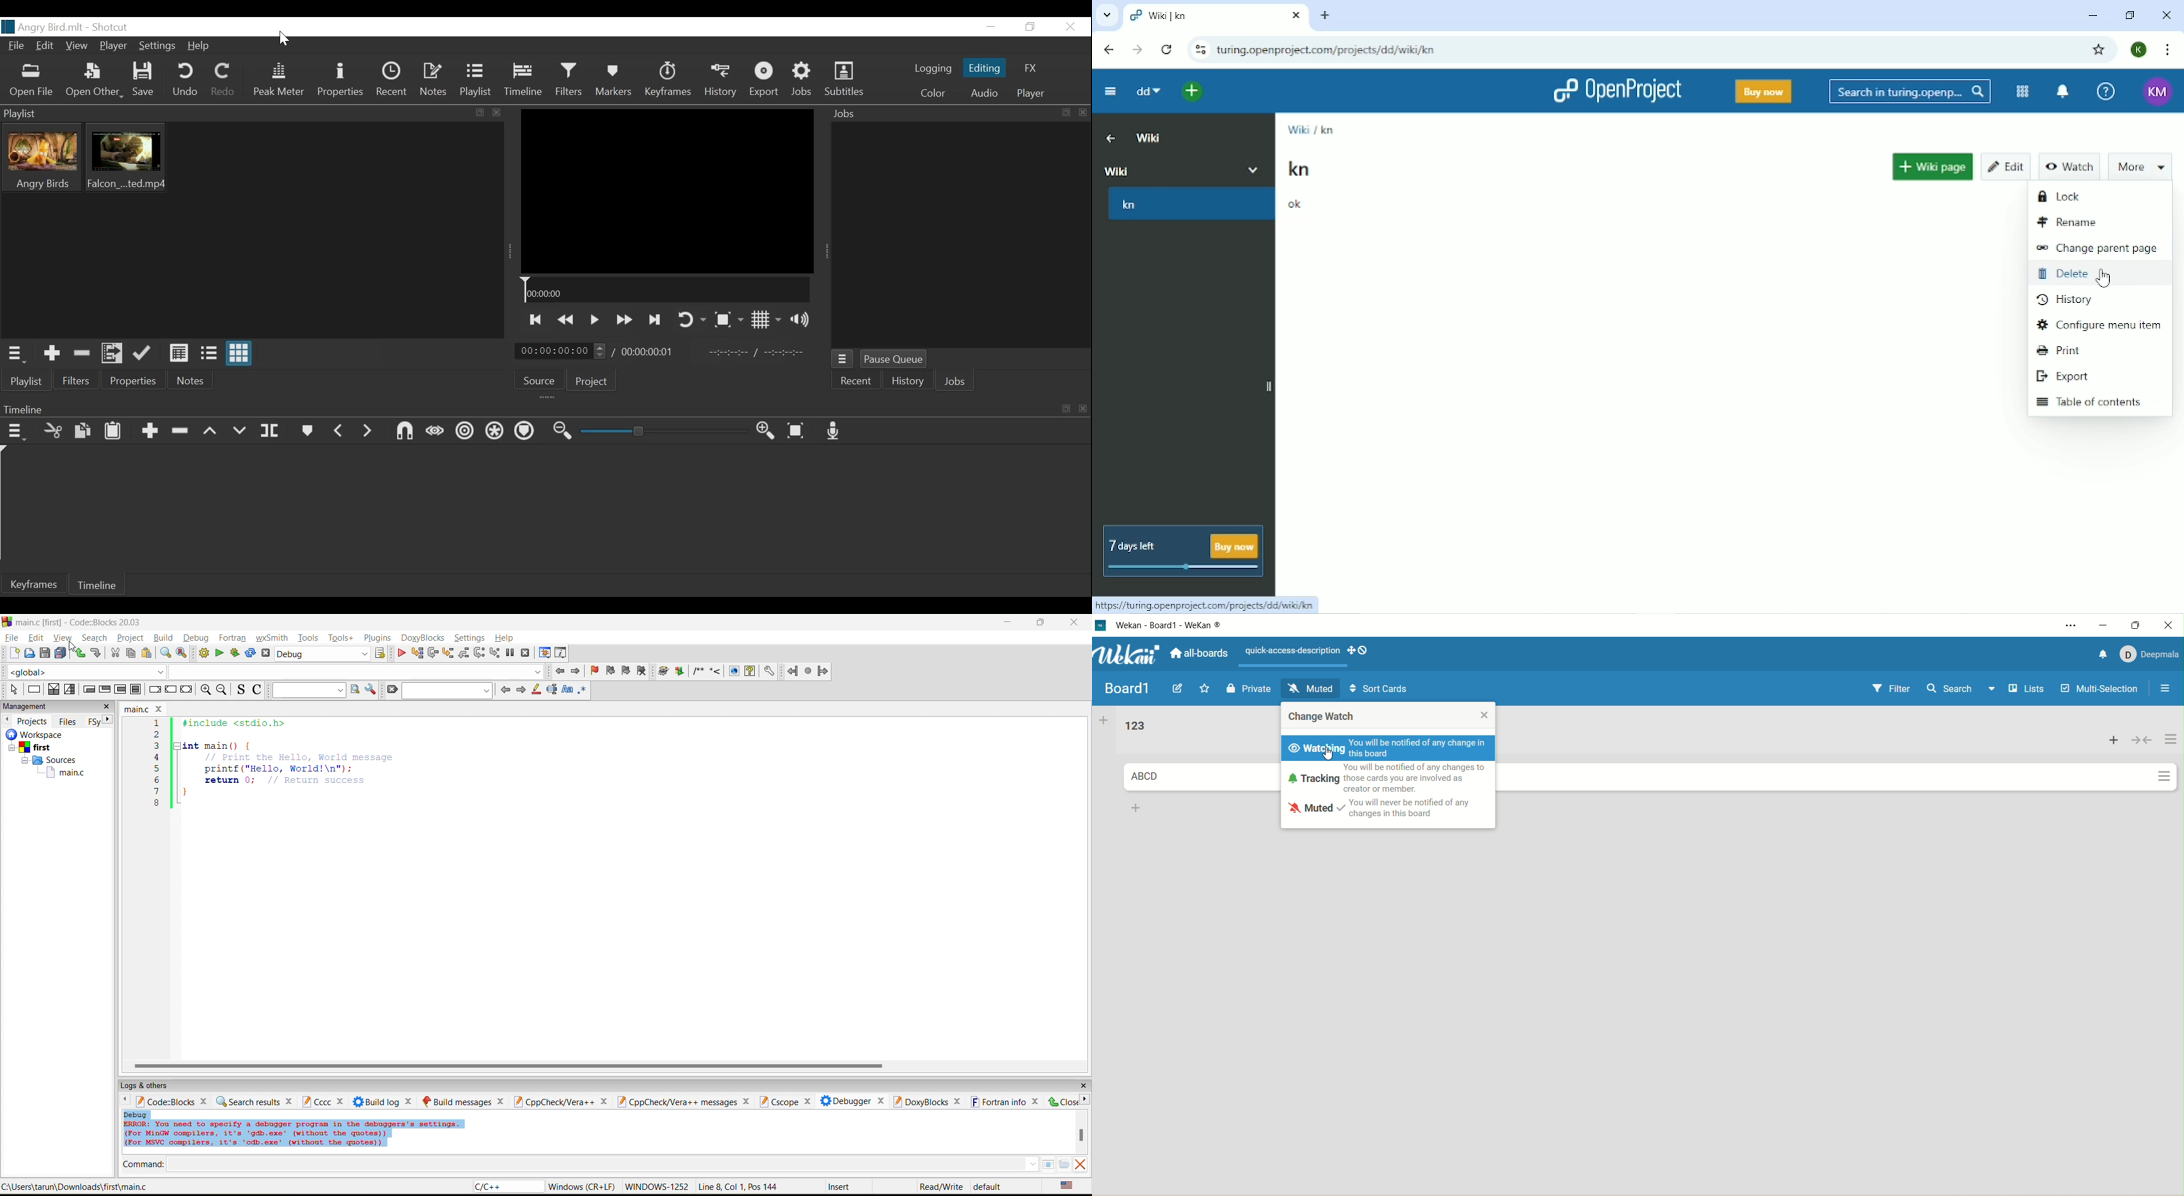  What do you see at coordinates (933, 93) in the screenshot?
I see `Color` at bounding box center [933, 93].